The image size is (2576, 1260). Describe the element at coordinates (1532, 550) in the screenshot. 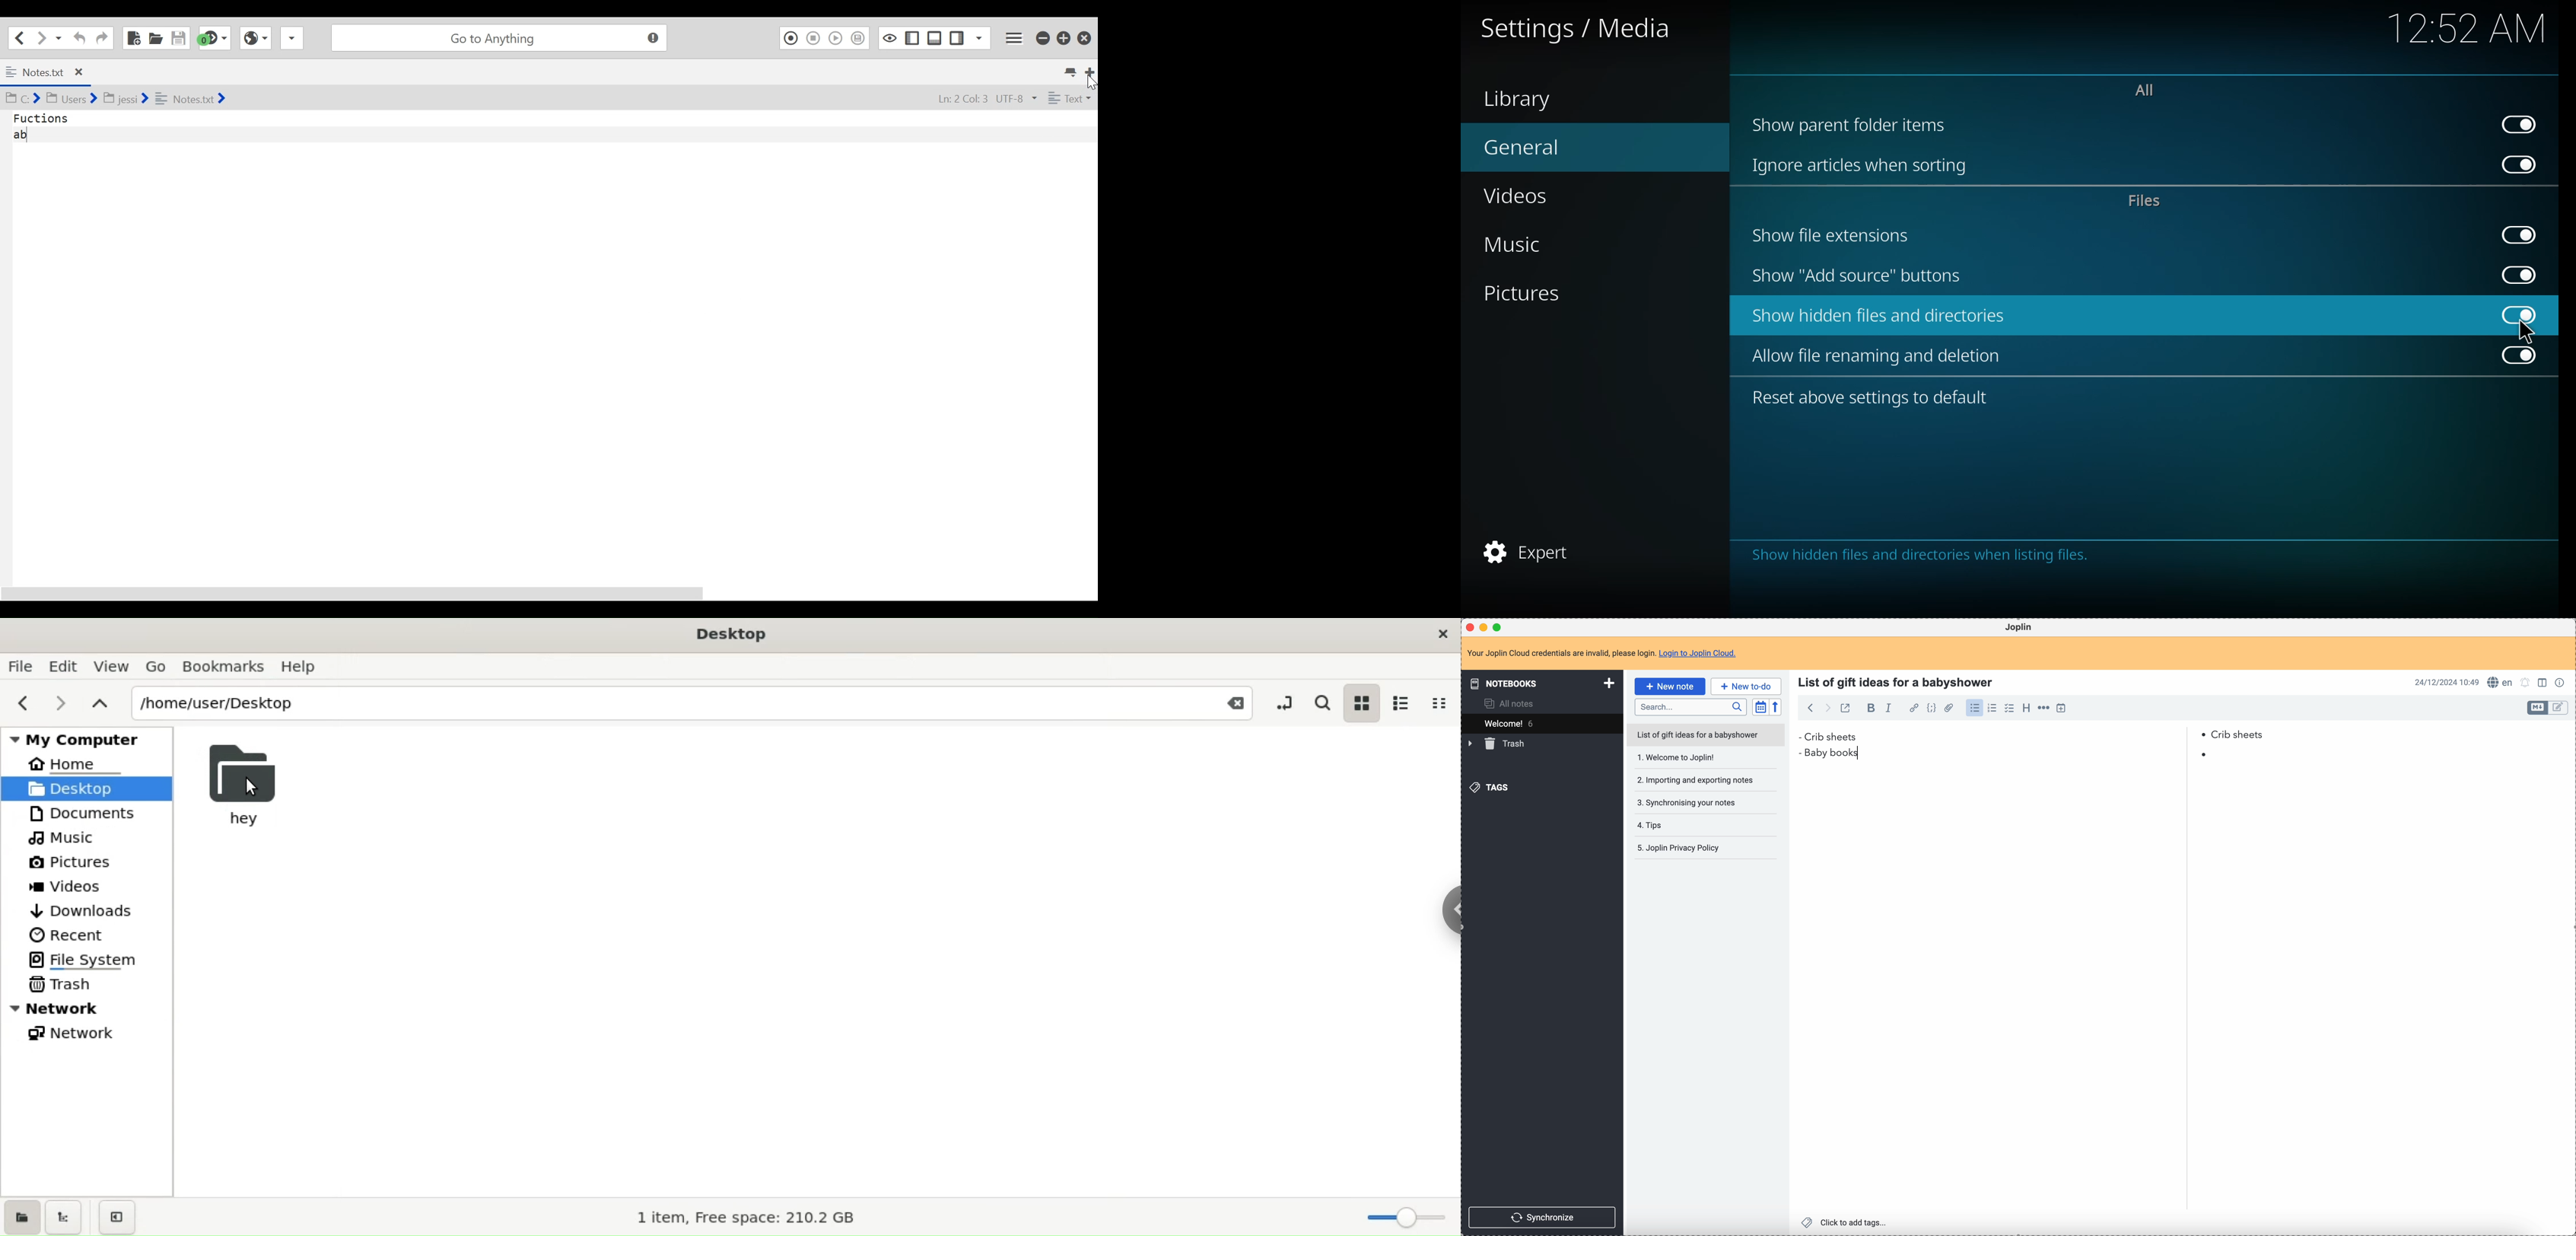

I see `expert` at that location.